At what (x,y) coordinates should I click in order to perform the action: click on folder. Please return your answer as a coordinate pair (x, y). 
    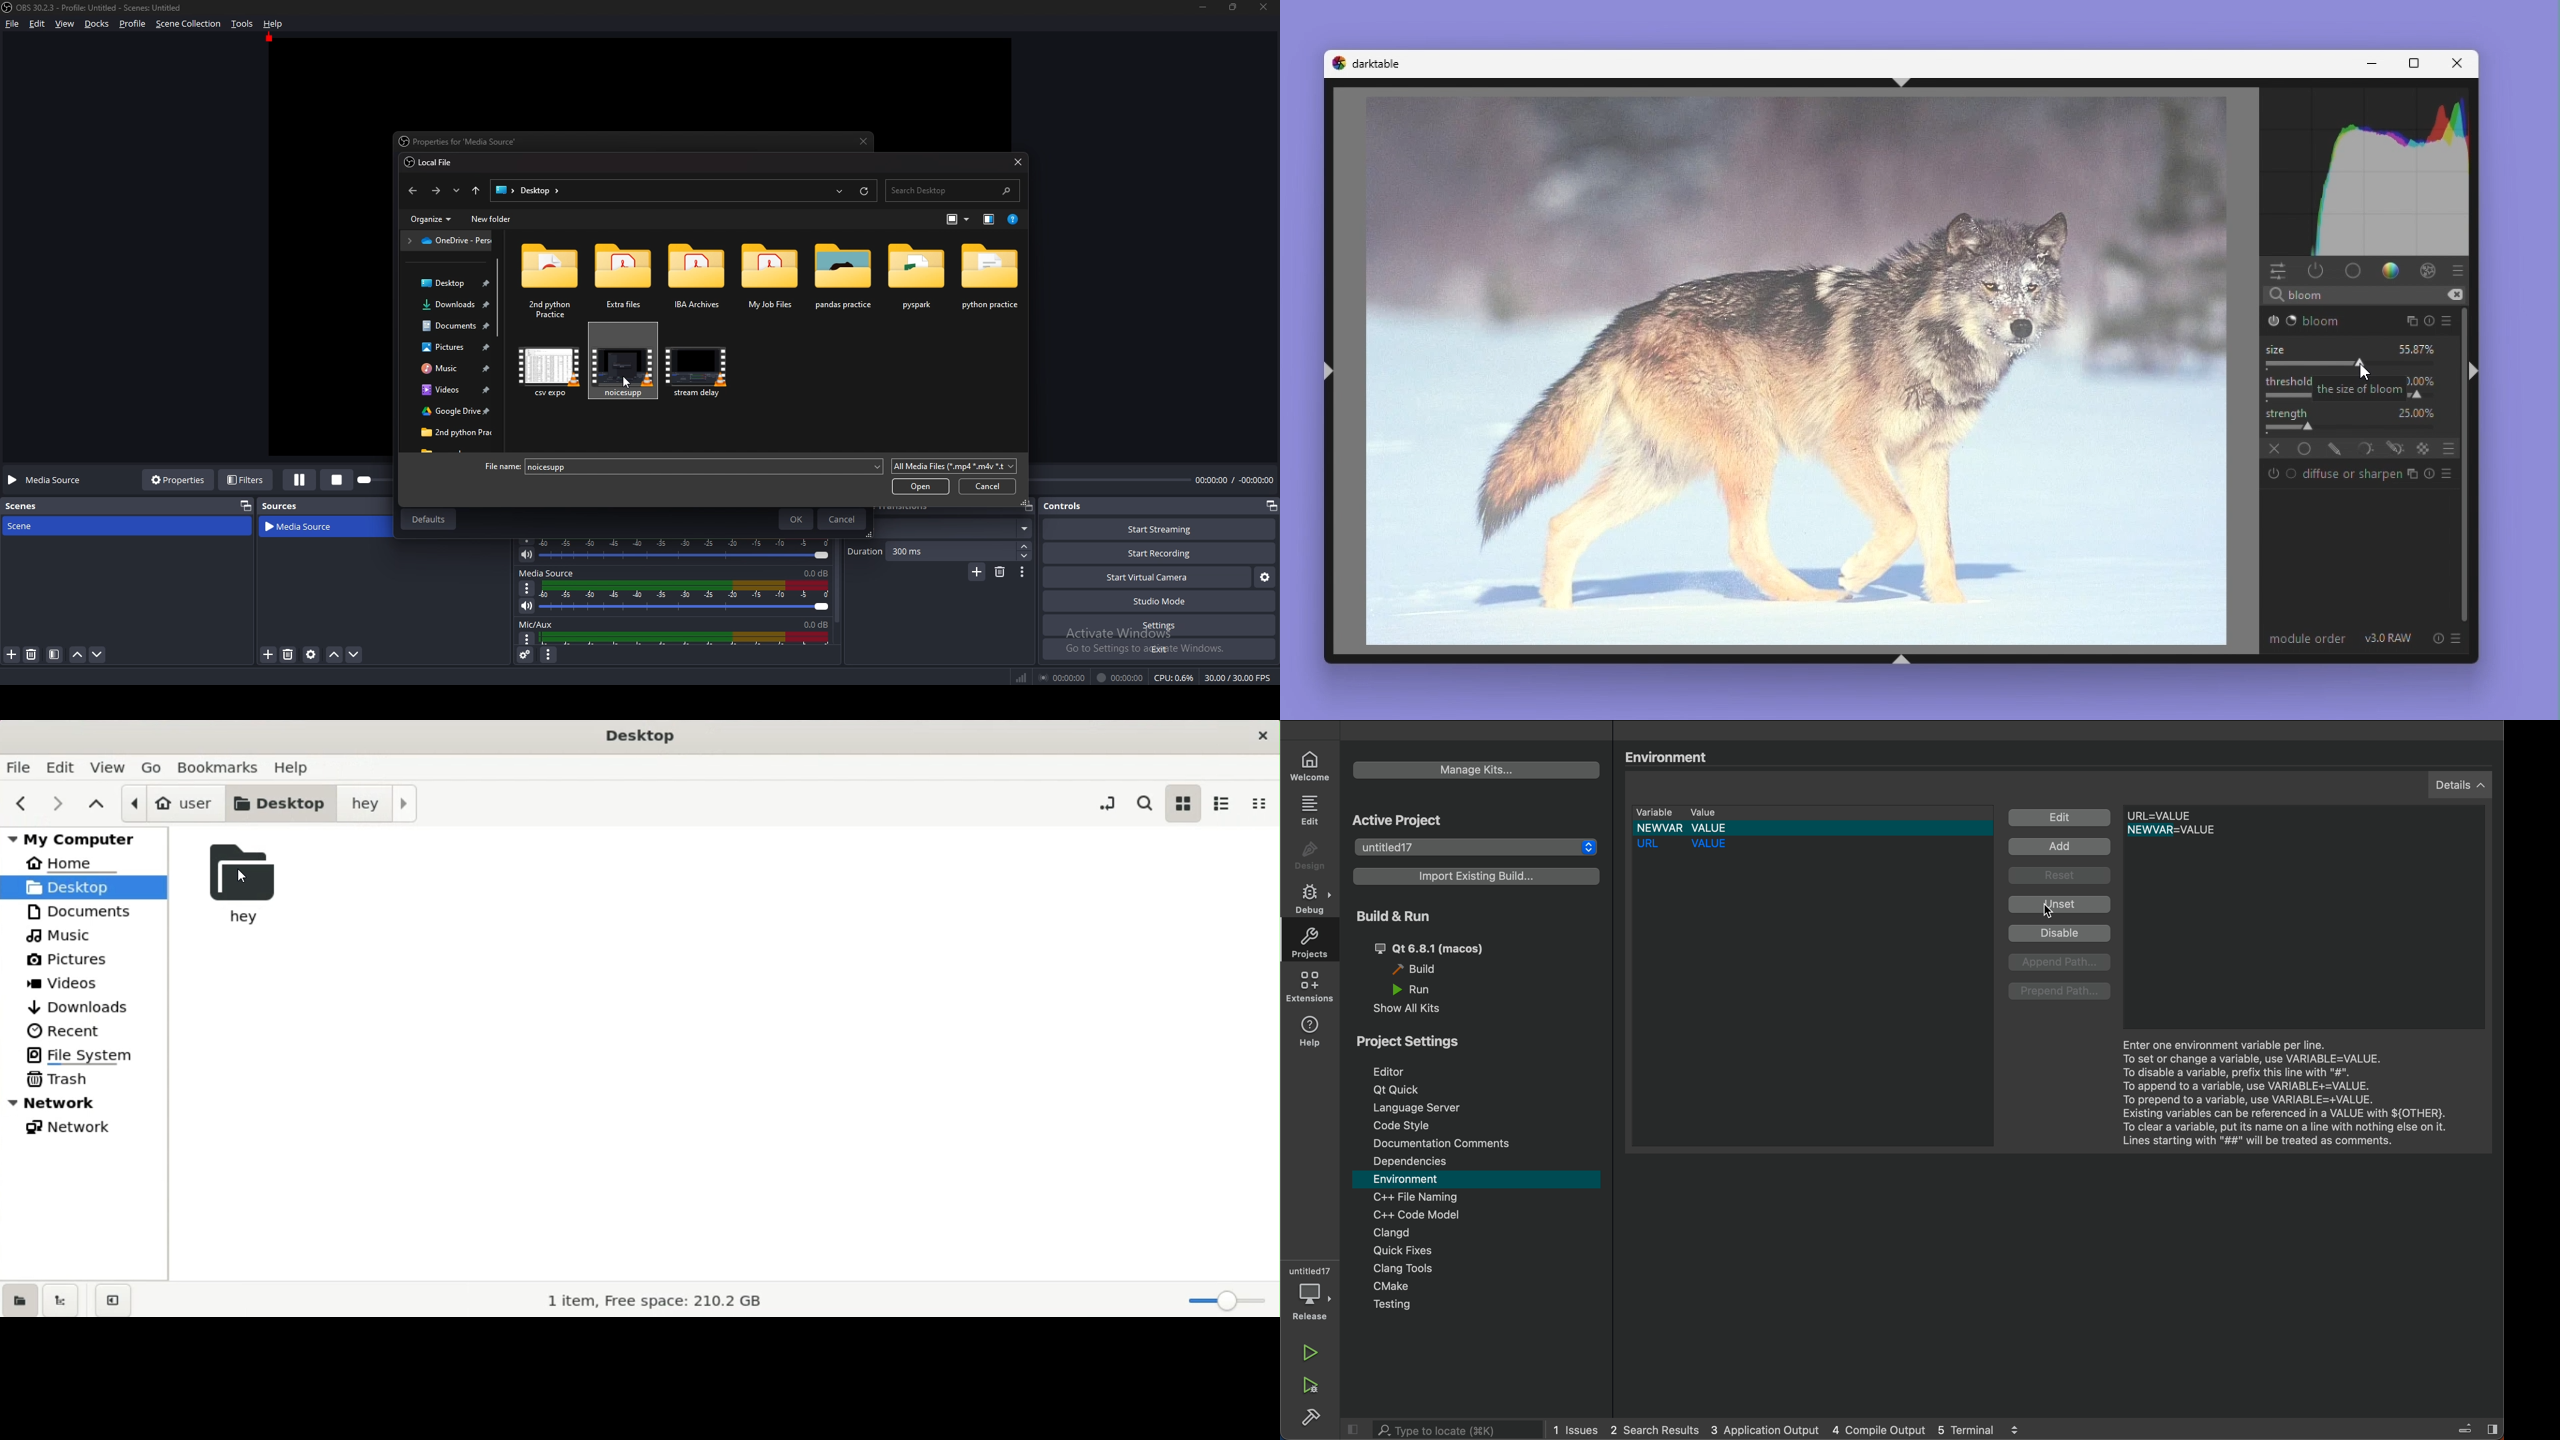
    Looking at the image, I should click on (844, 277).